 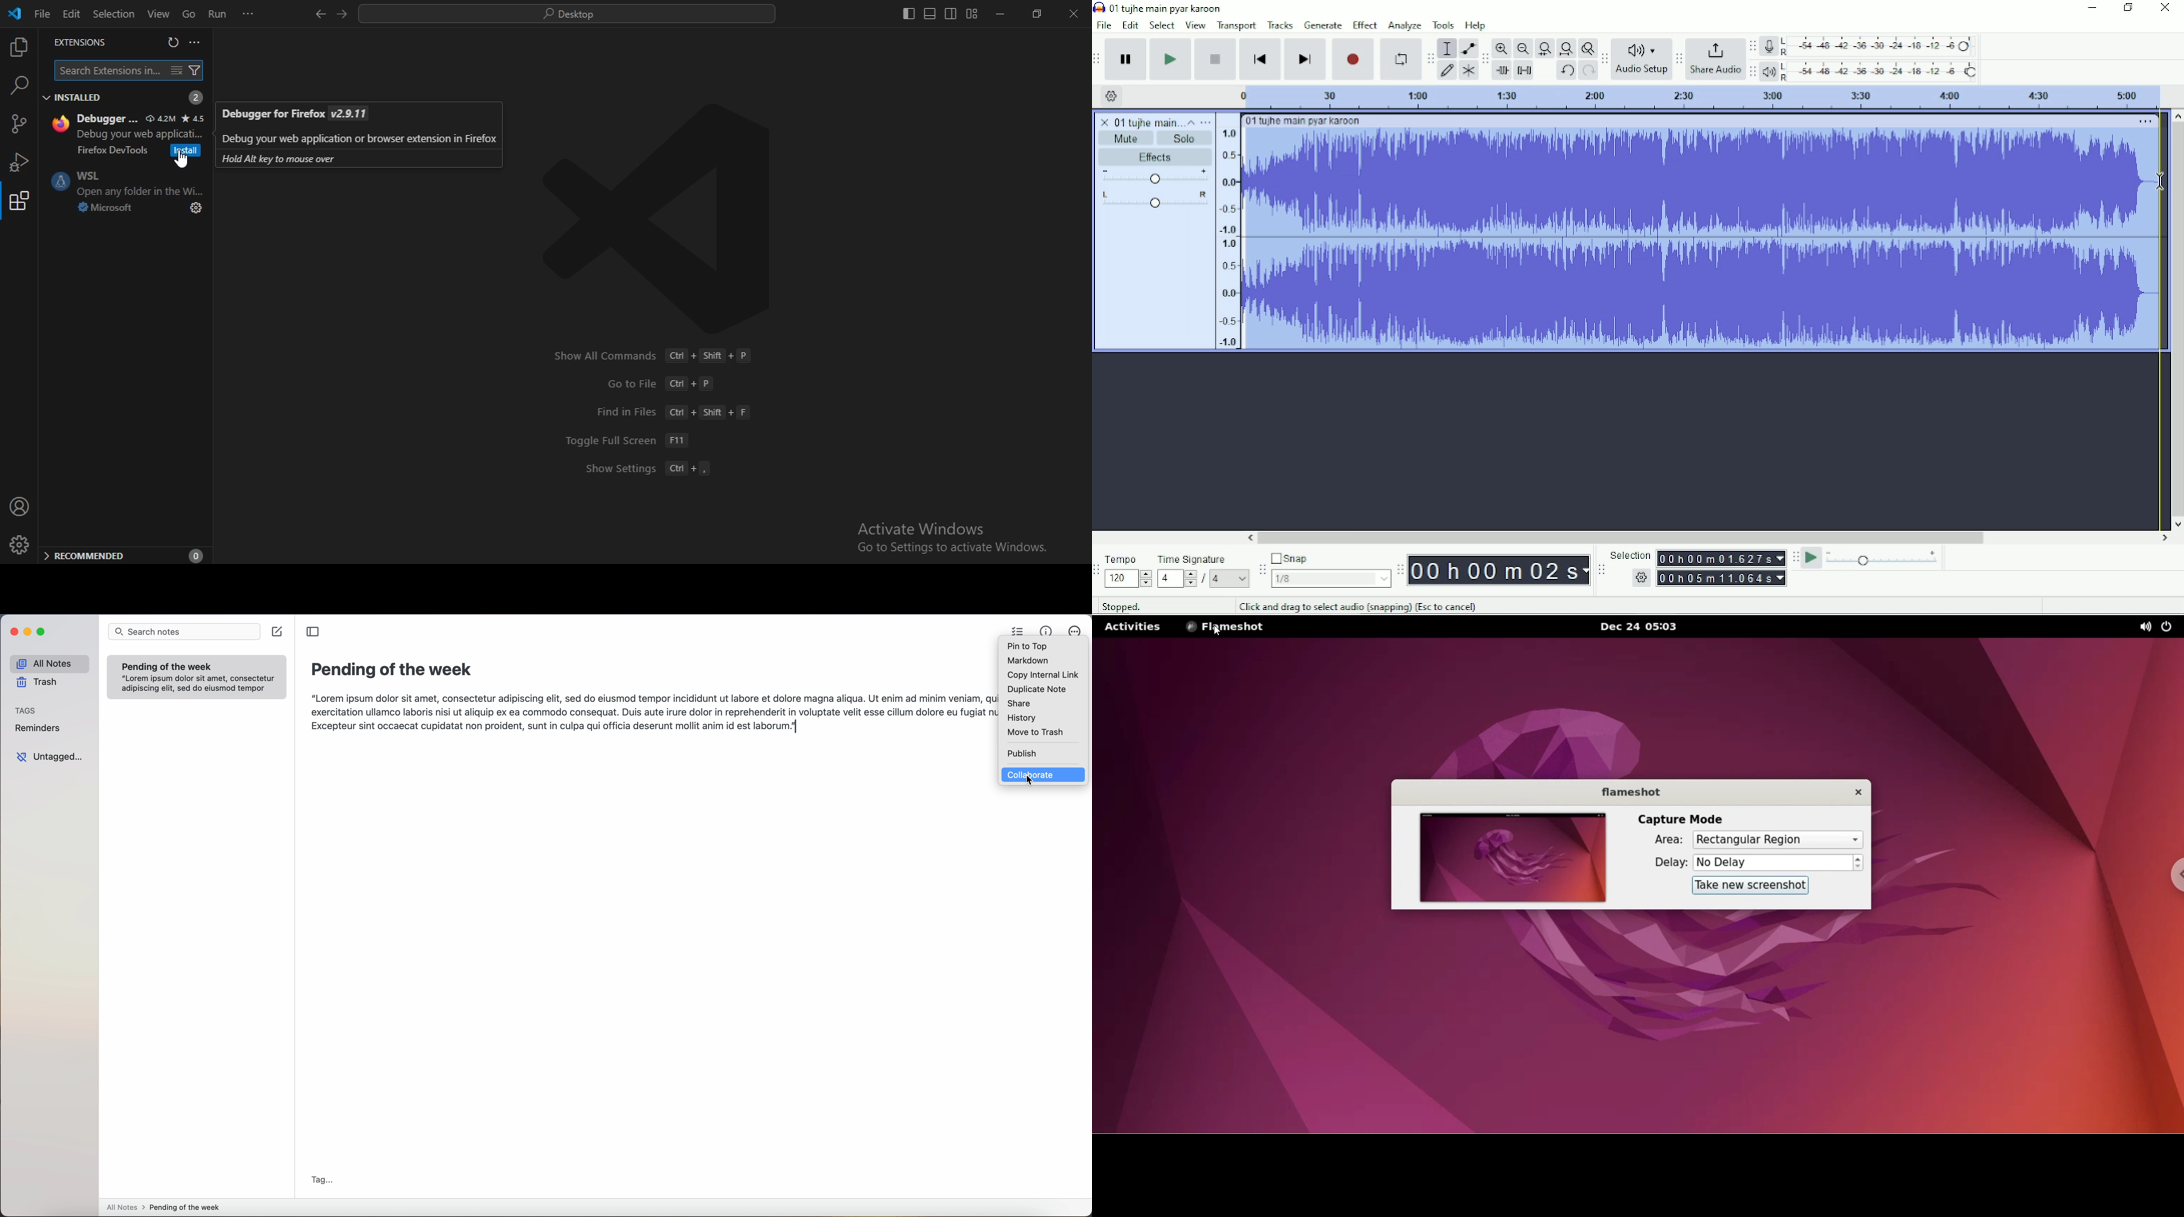 What do you see at coordinates (2164, 8) in the screenshot?
I see `Close` at bounding box center [2164, 8].